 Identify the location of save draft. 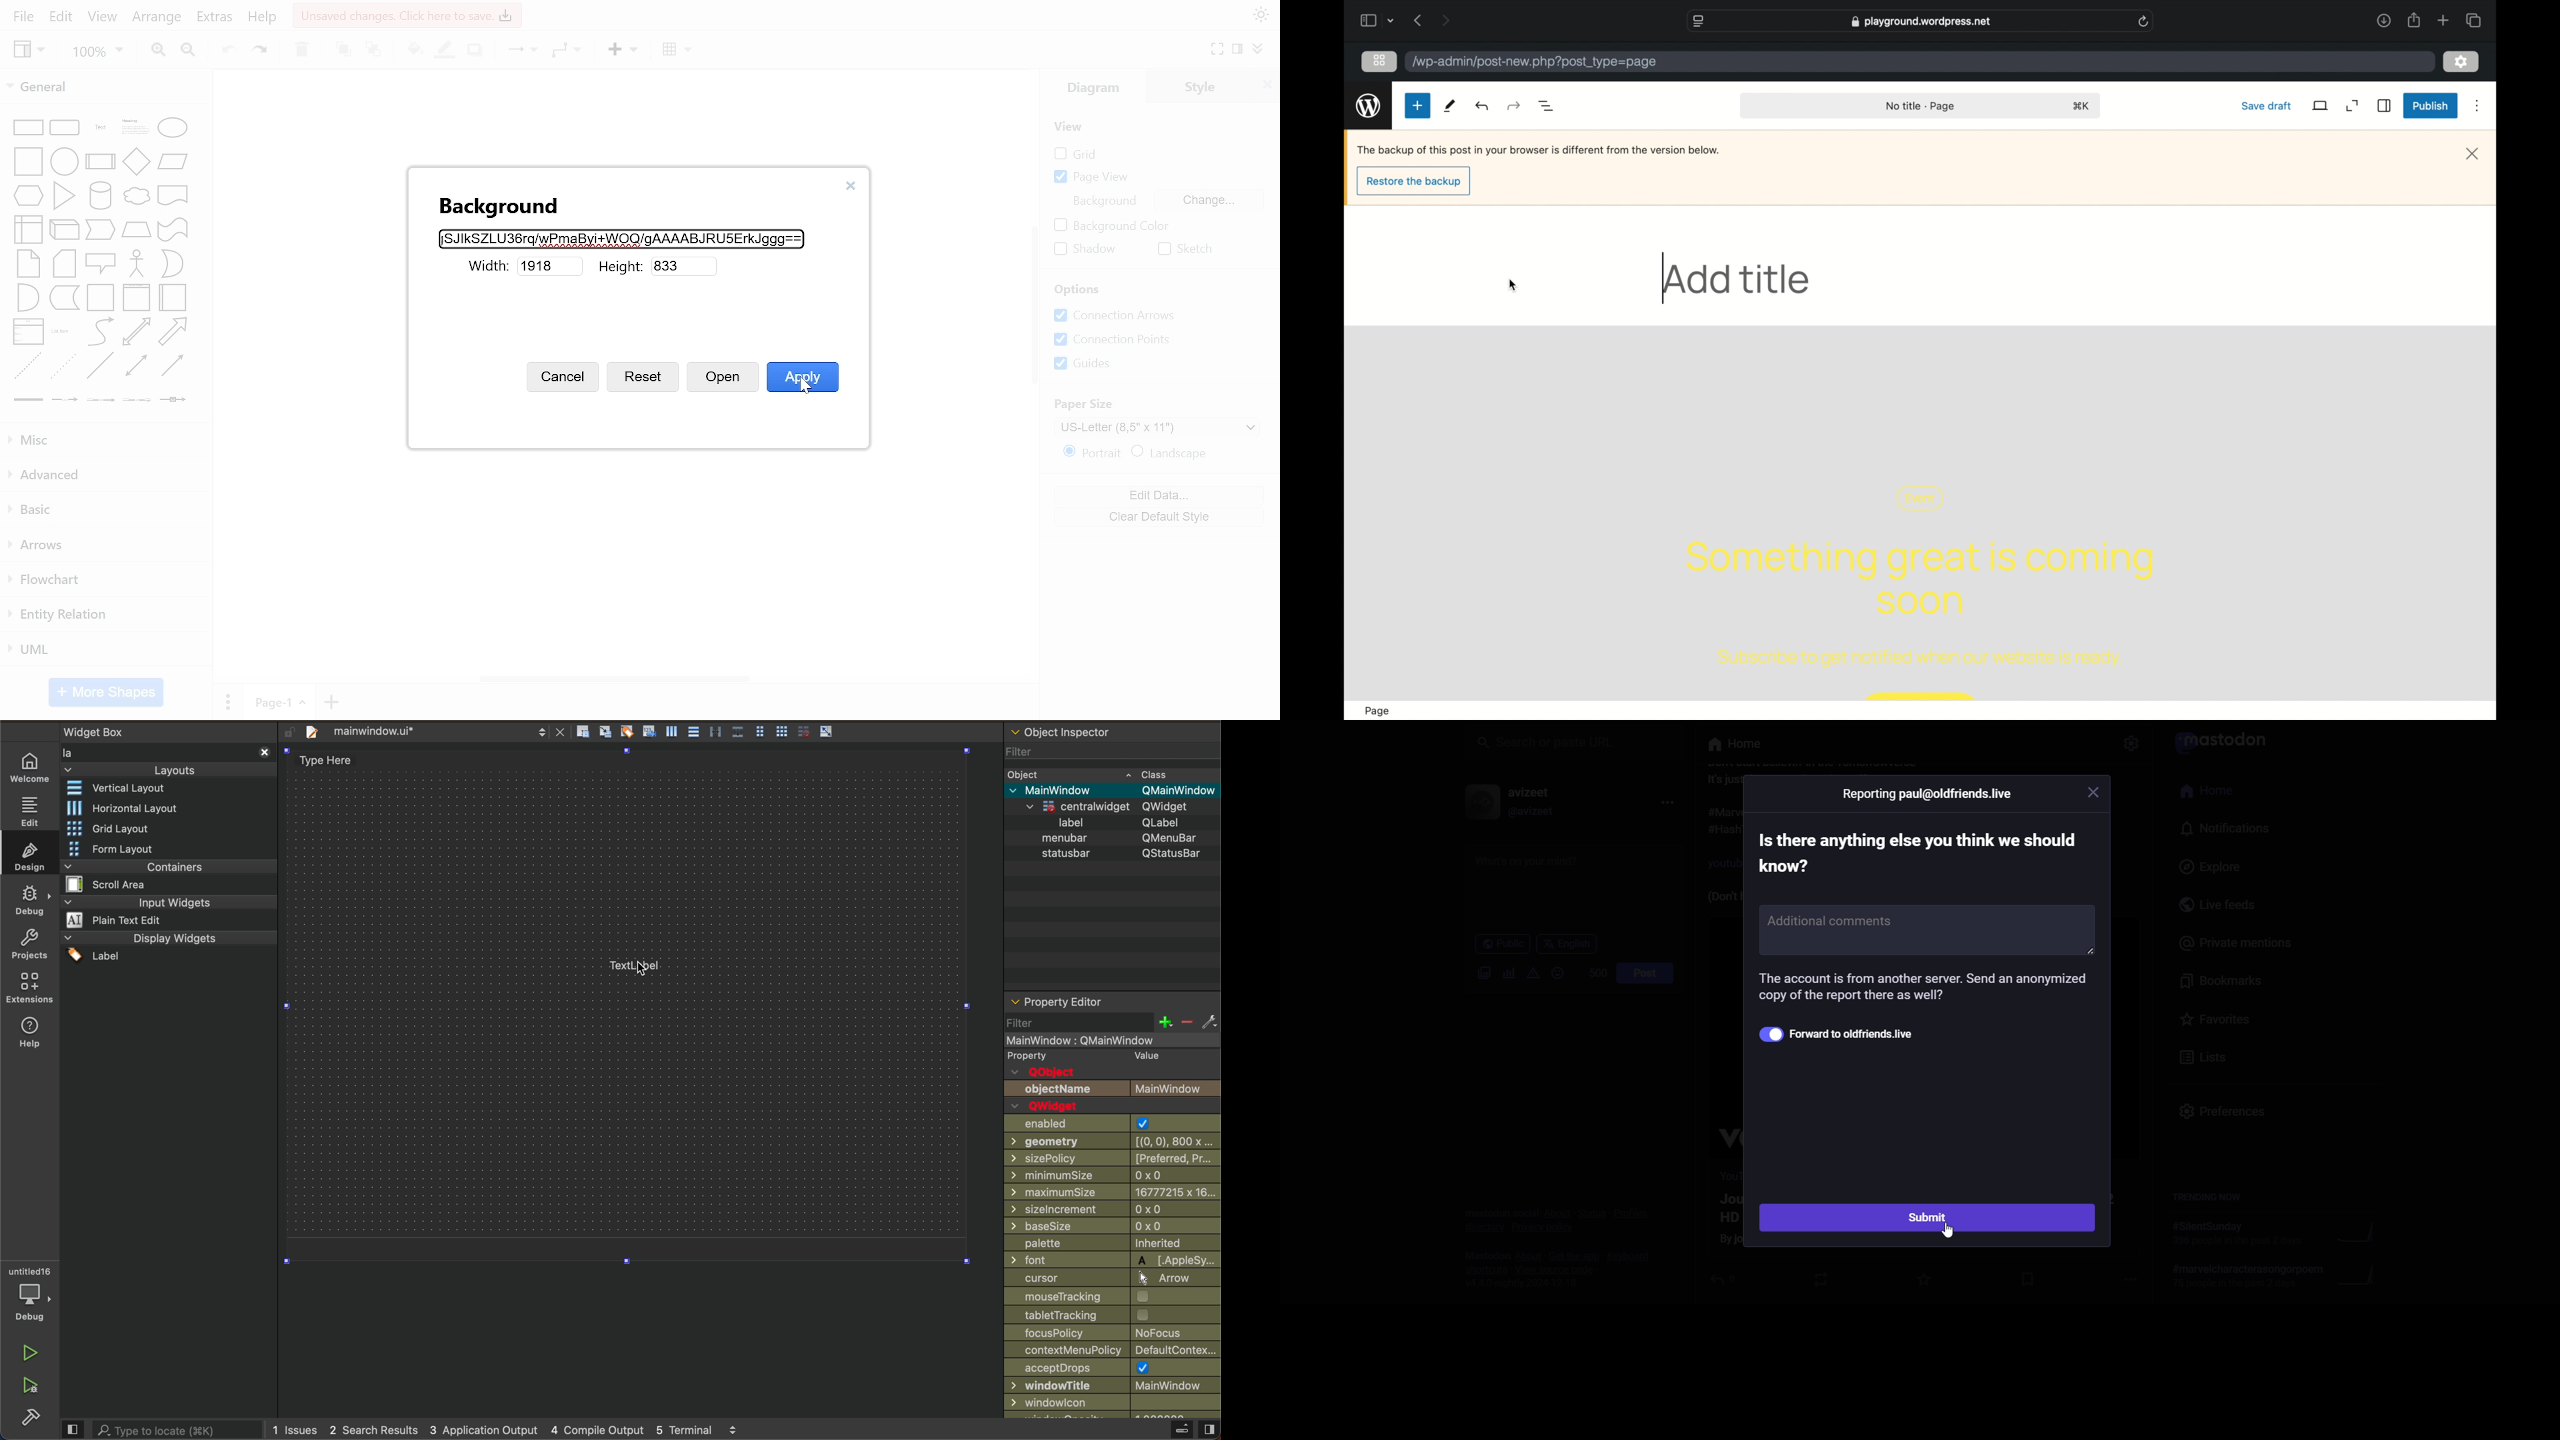
(2267, 105).